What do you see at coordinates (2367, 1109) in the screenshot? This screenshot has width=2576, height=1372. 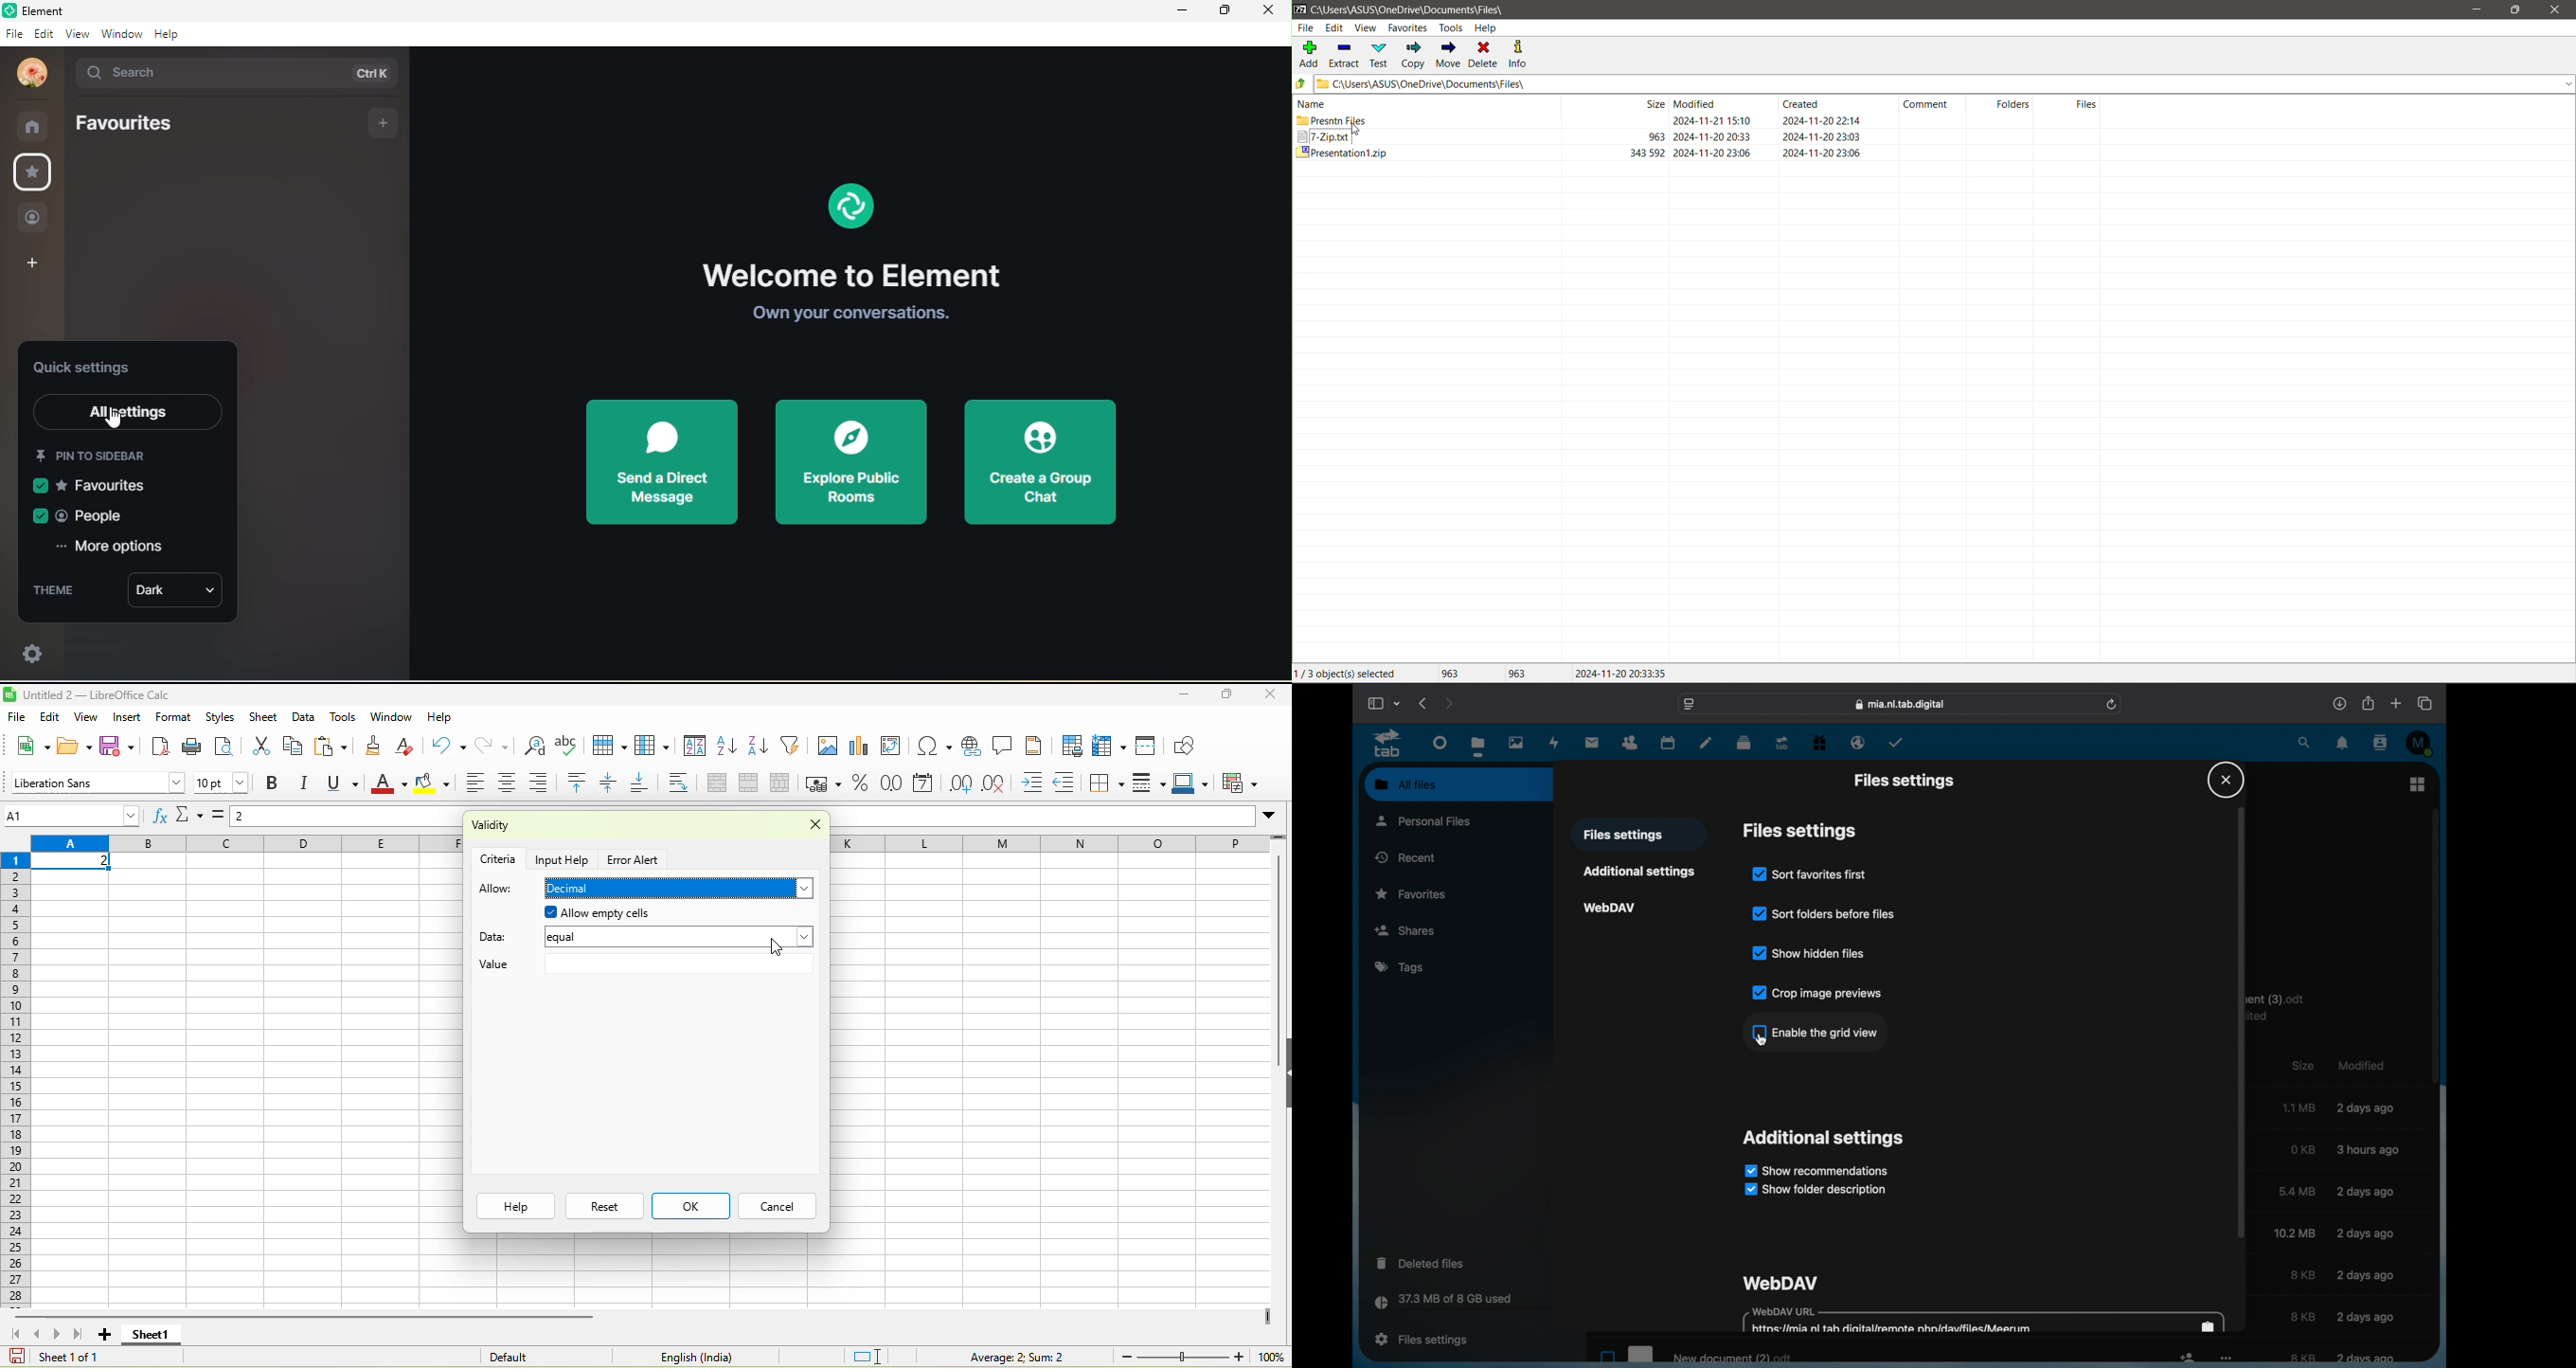 I see `modified` at bounding box center [2367, 1109].